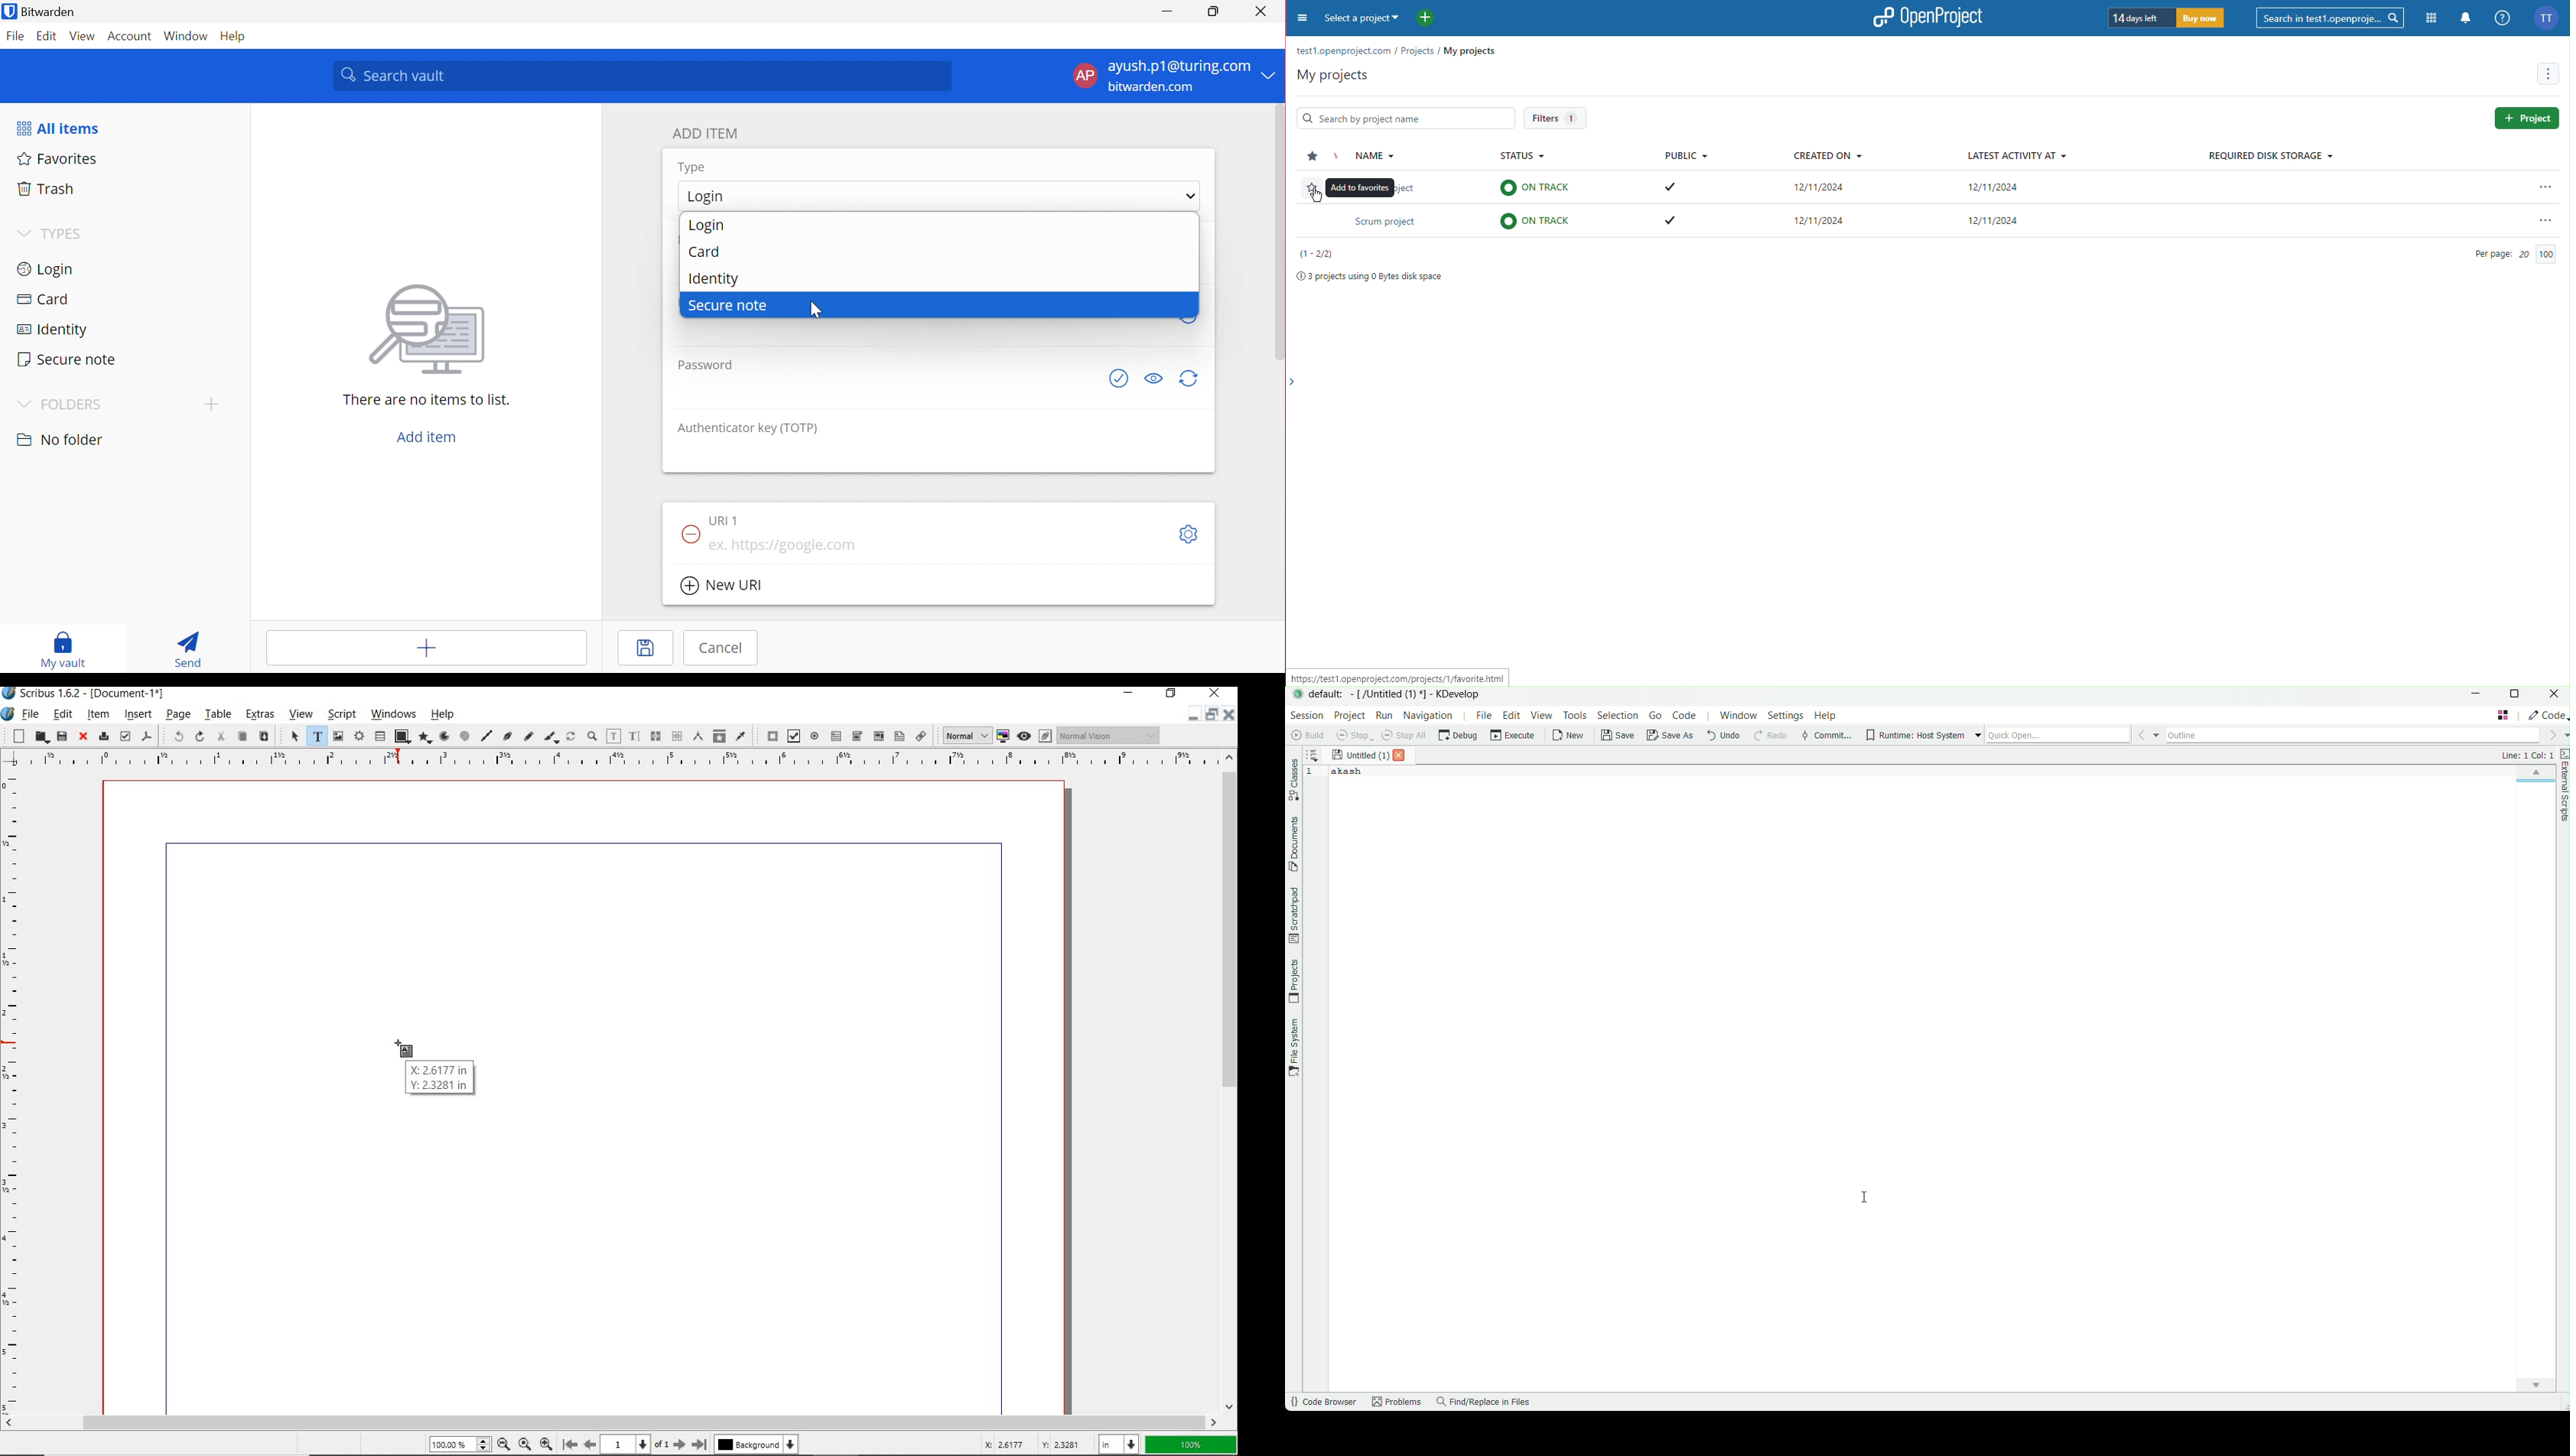 Image resolution: width=2576 pixels, height=1456 pixels. What do you see at coordinates (701, 1444) in the screenshot?
I see `Last Page` at bounding box center [701, 1444].